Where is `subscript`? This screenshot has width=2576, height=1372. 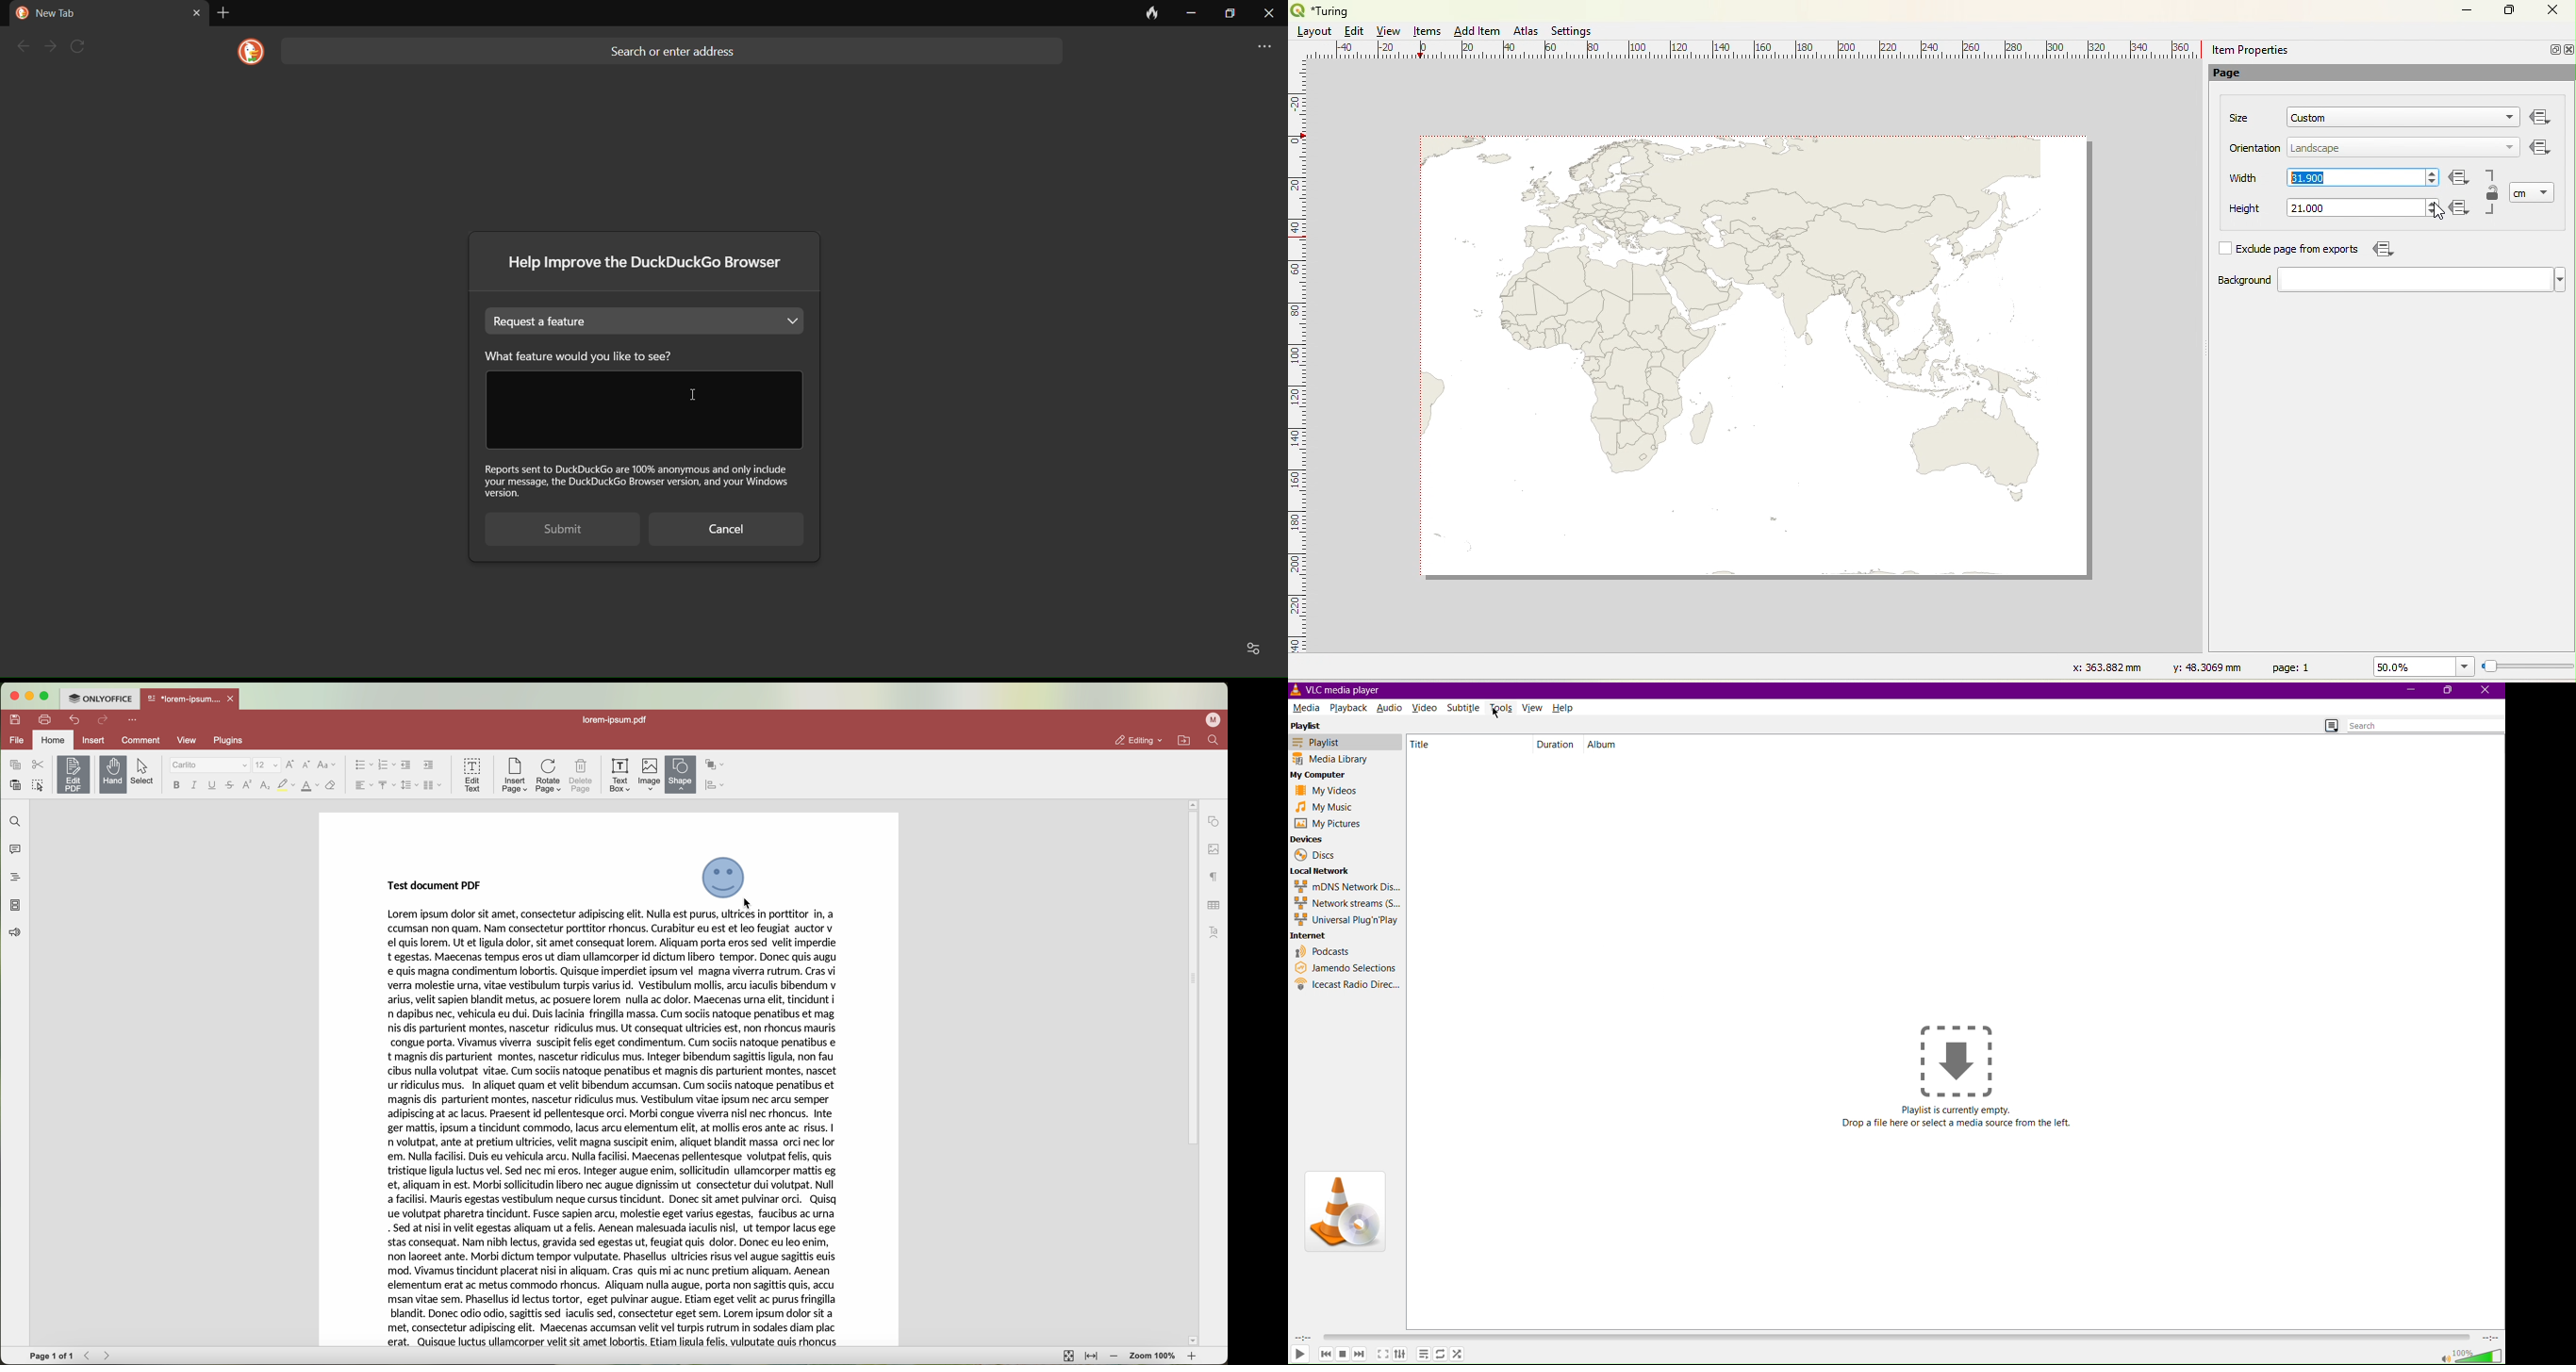
subscript is located at coordinates (265, 787).